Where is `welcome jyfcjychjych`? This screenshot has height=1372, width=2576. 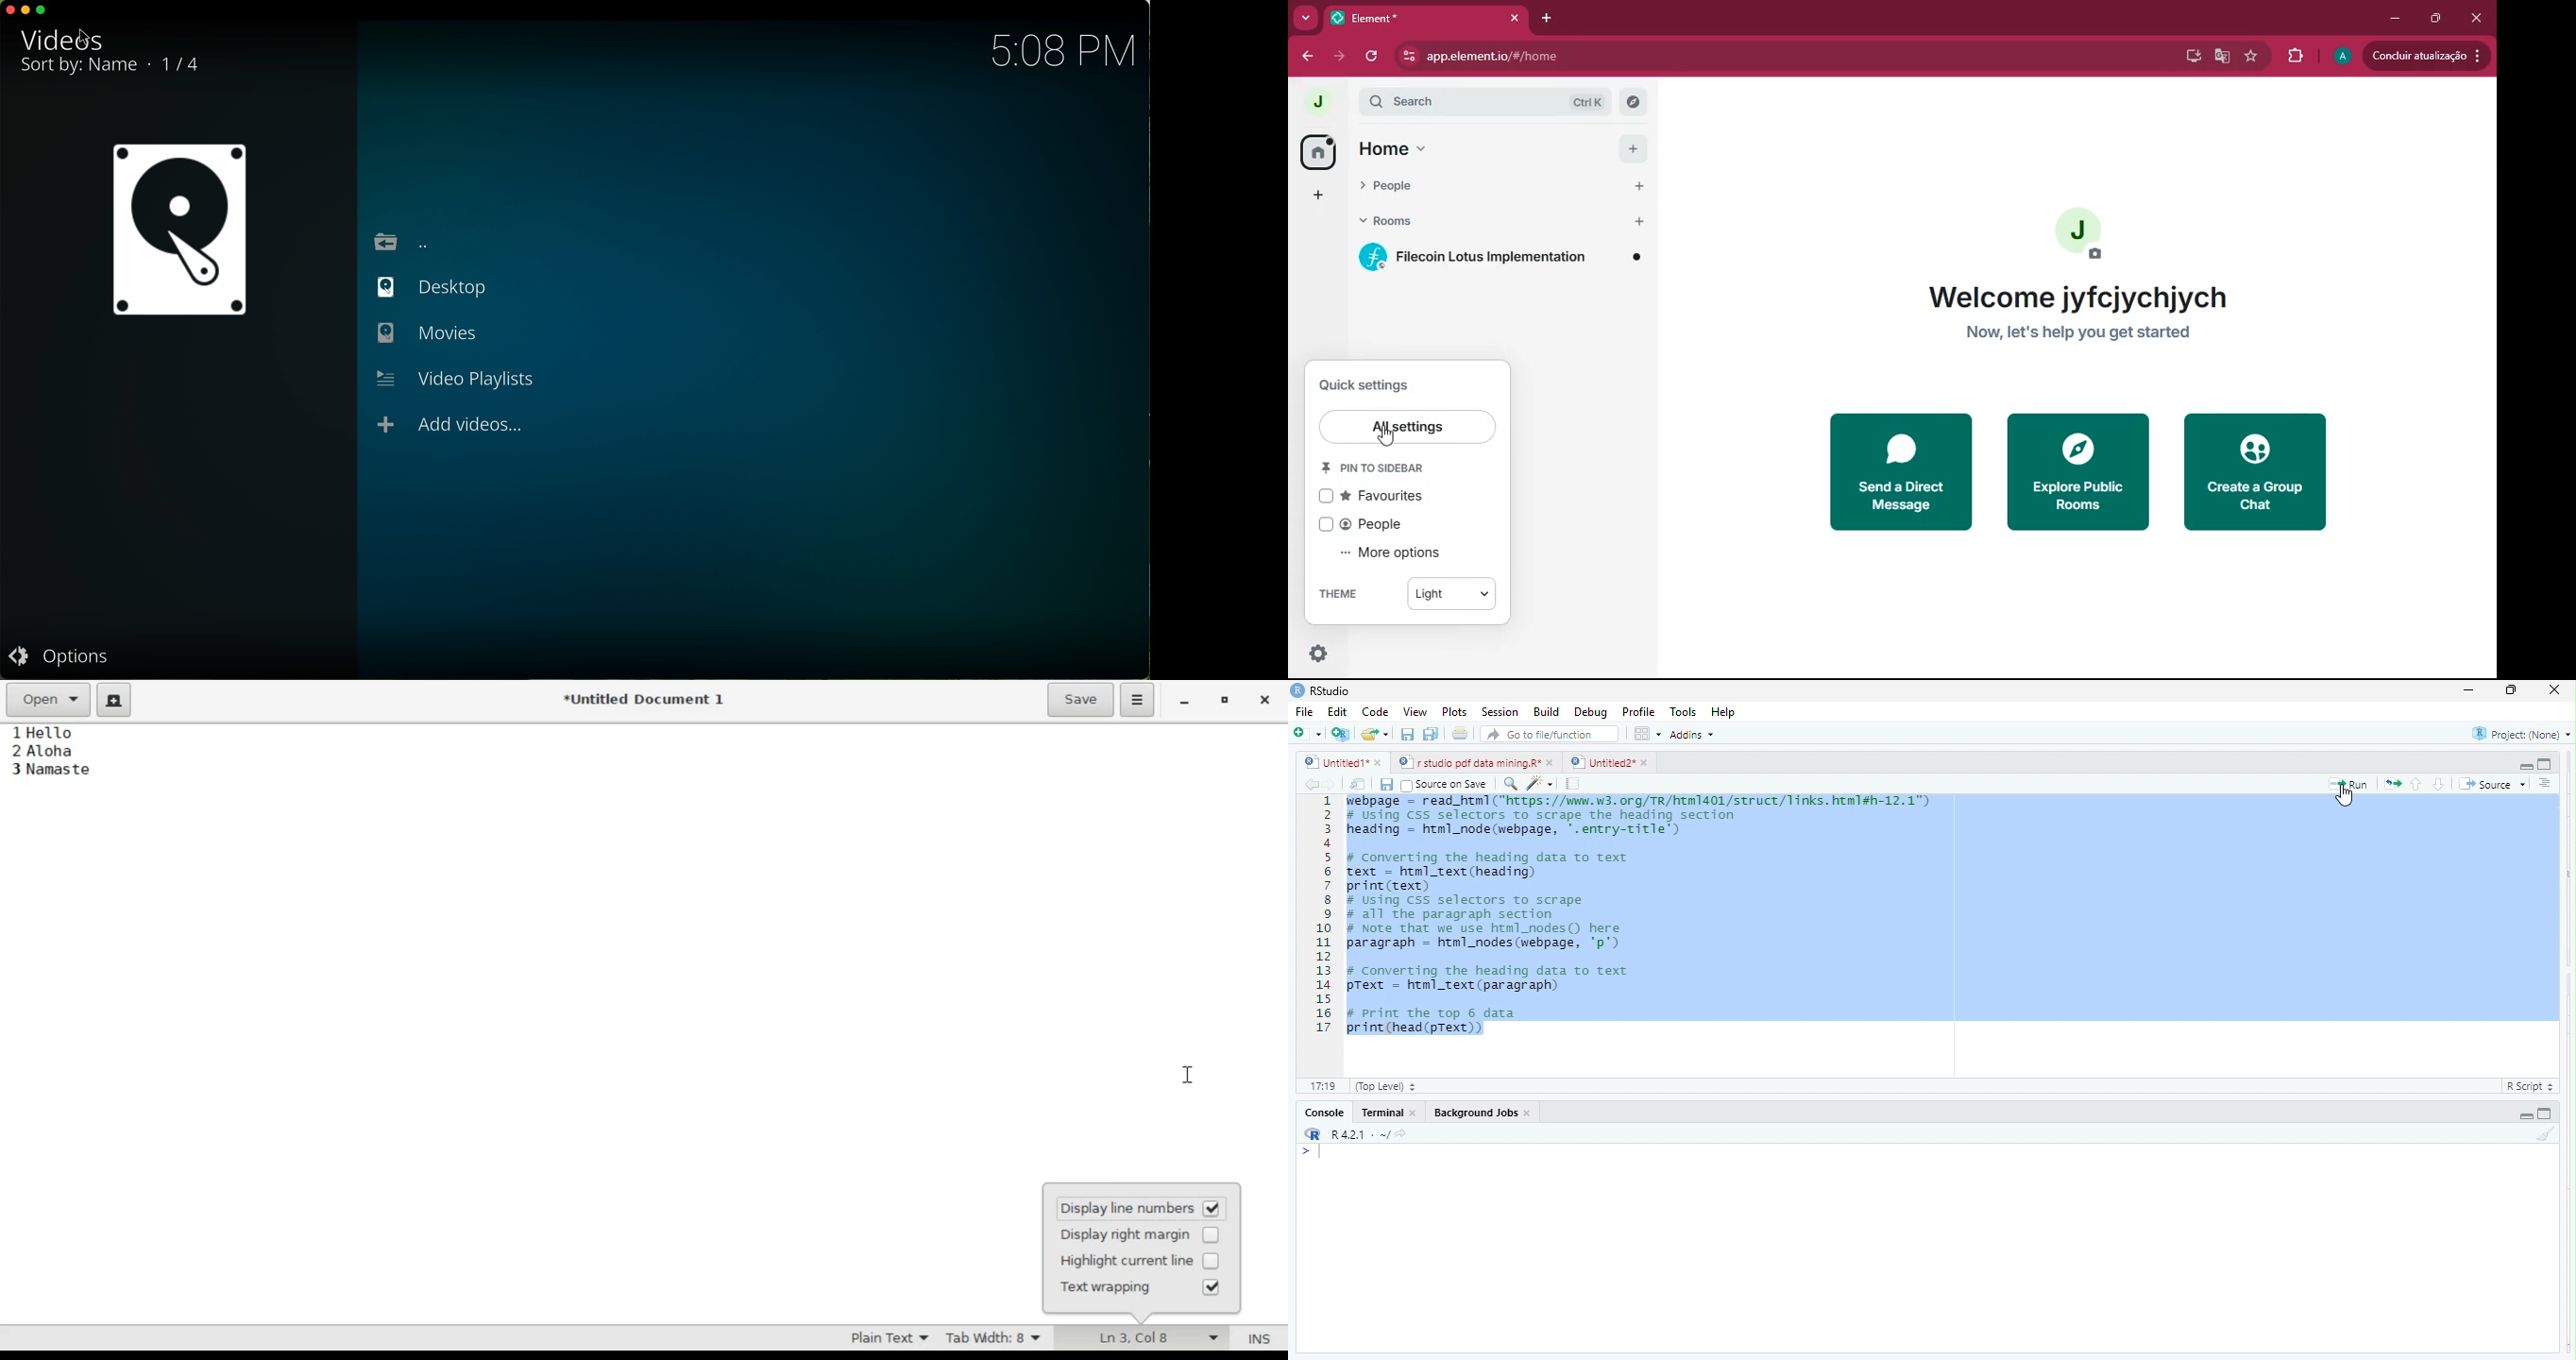 welcome jyfcjychjych is located at coordinates (2078, 298).